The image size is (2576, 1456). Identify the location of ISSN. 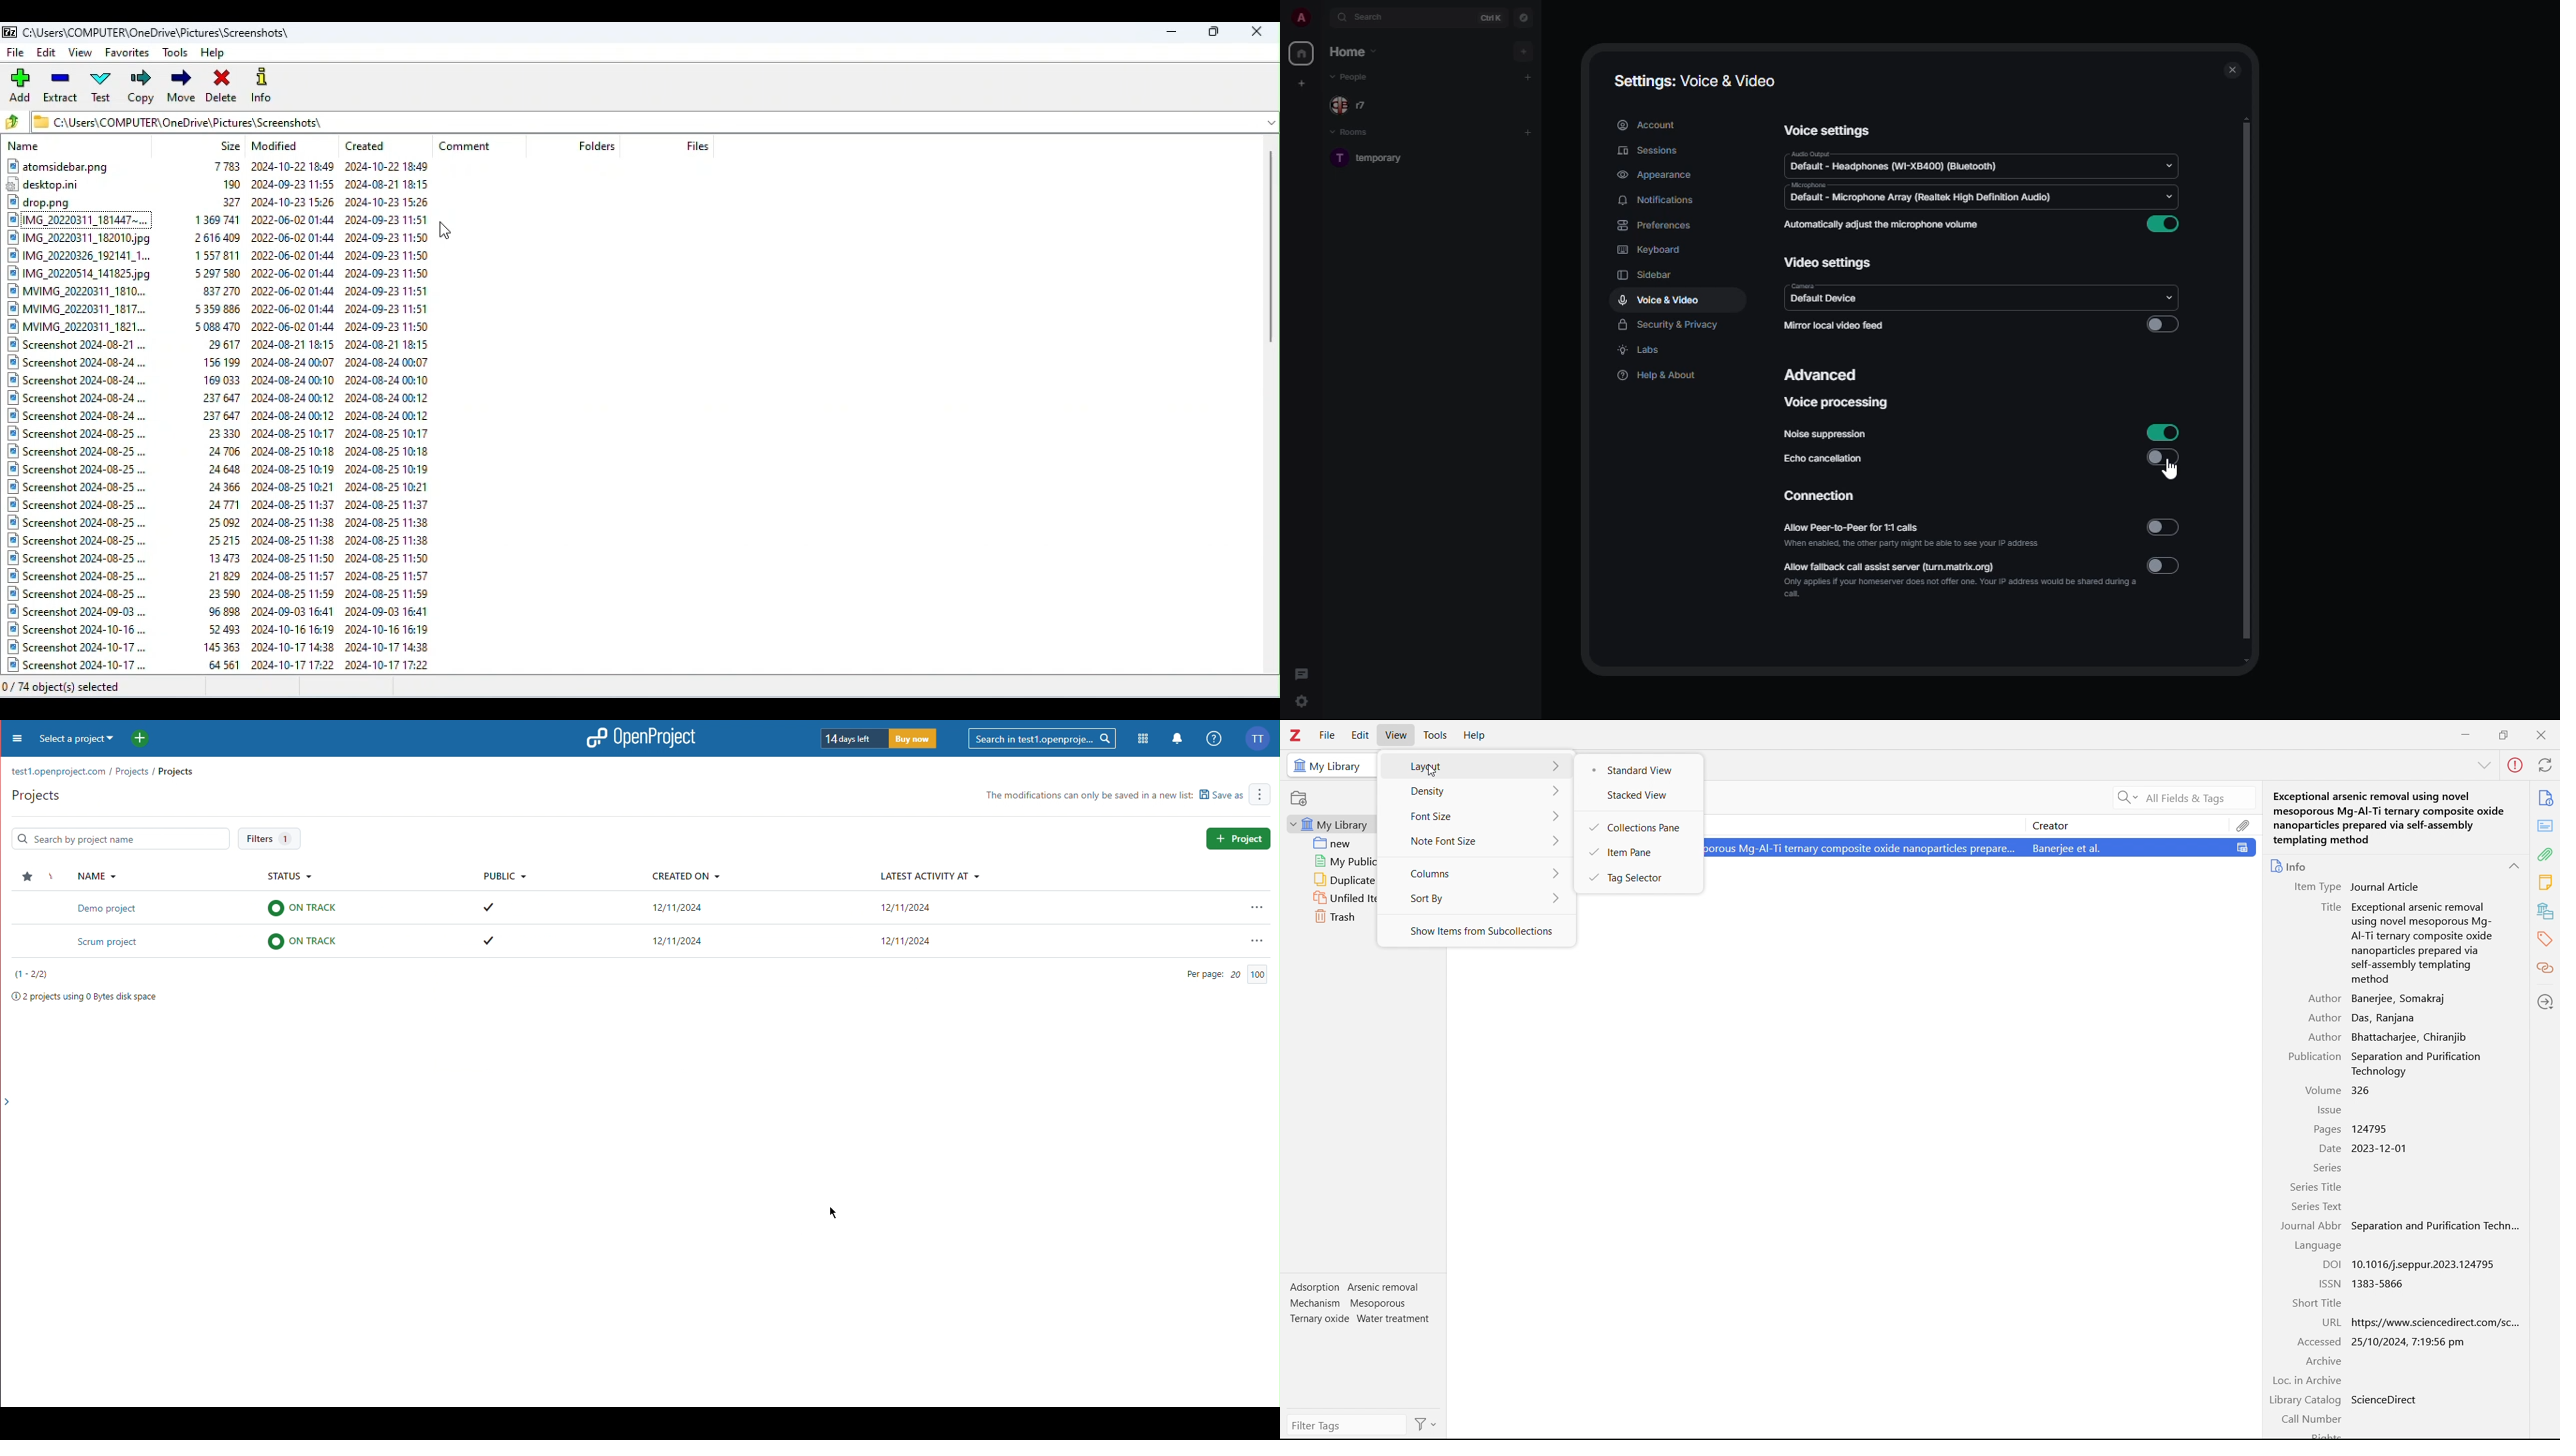
(2329, 1283).